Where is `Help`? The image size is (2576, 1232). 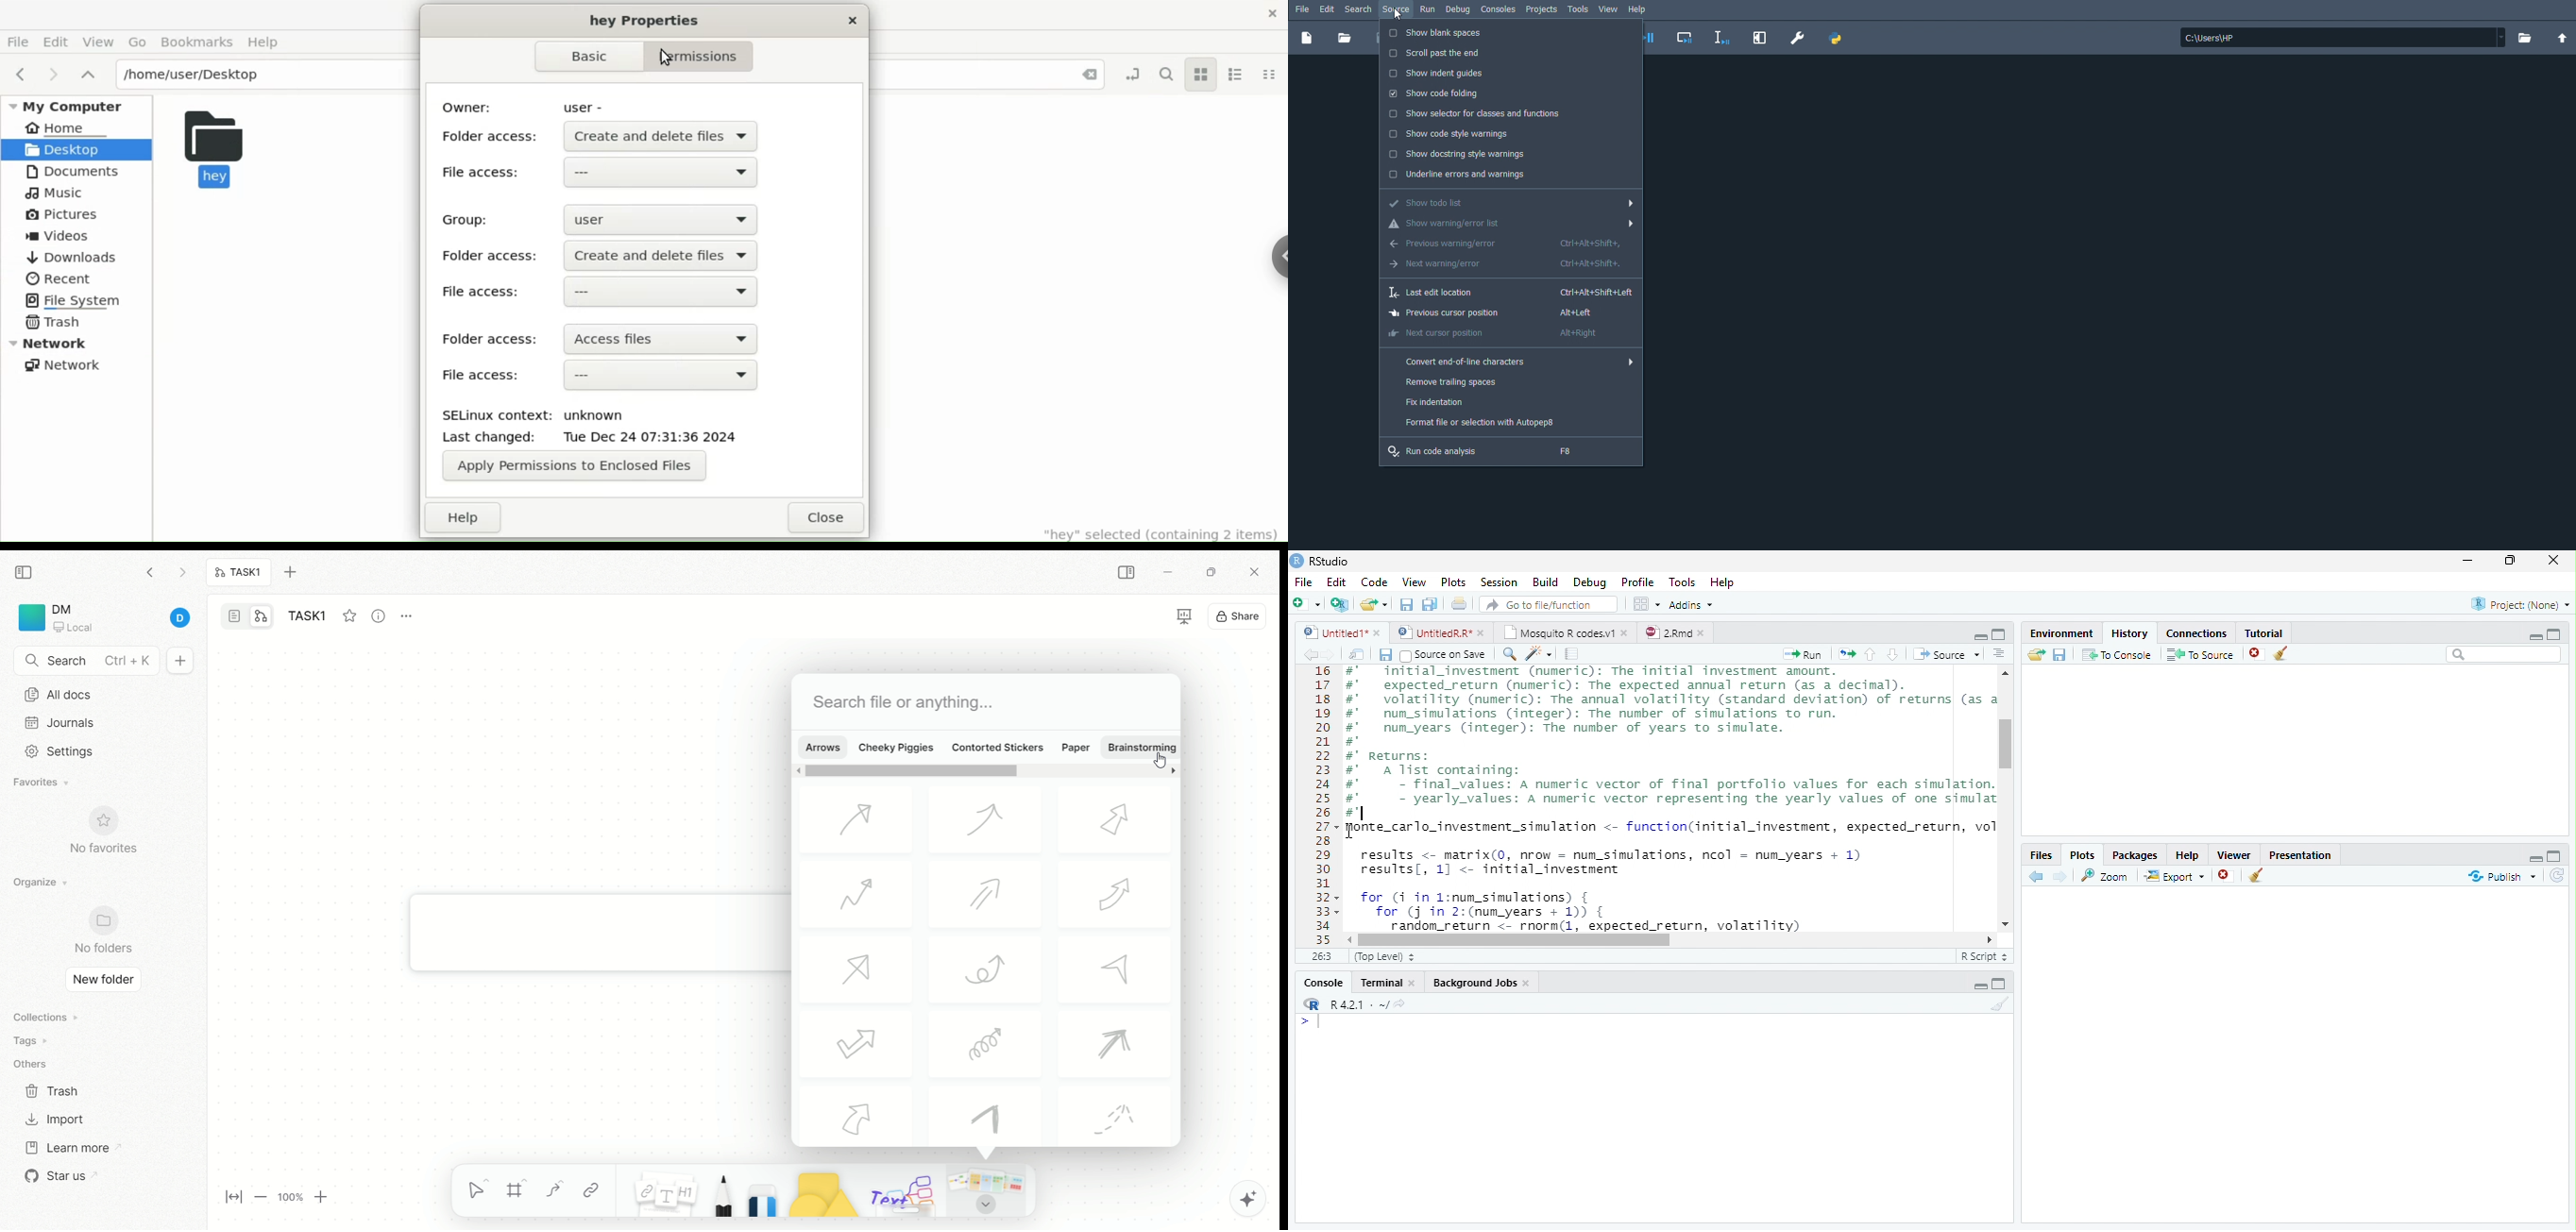 Help is located at coordinates (1724, 583).